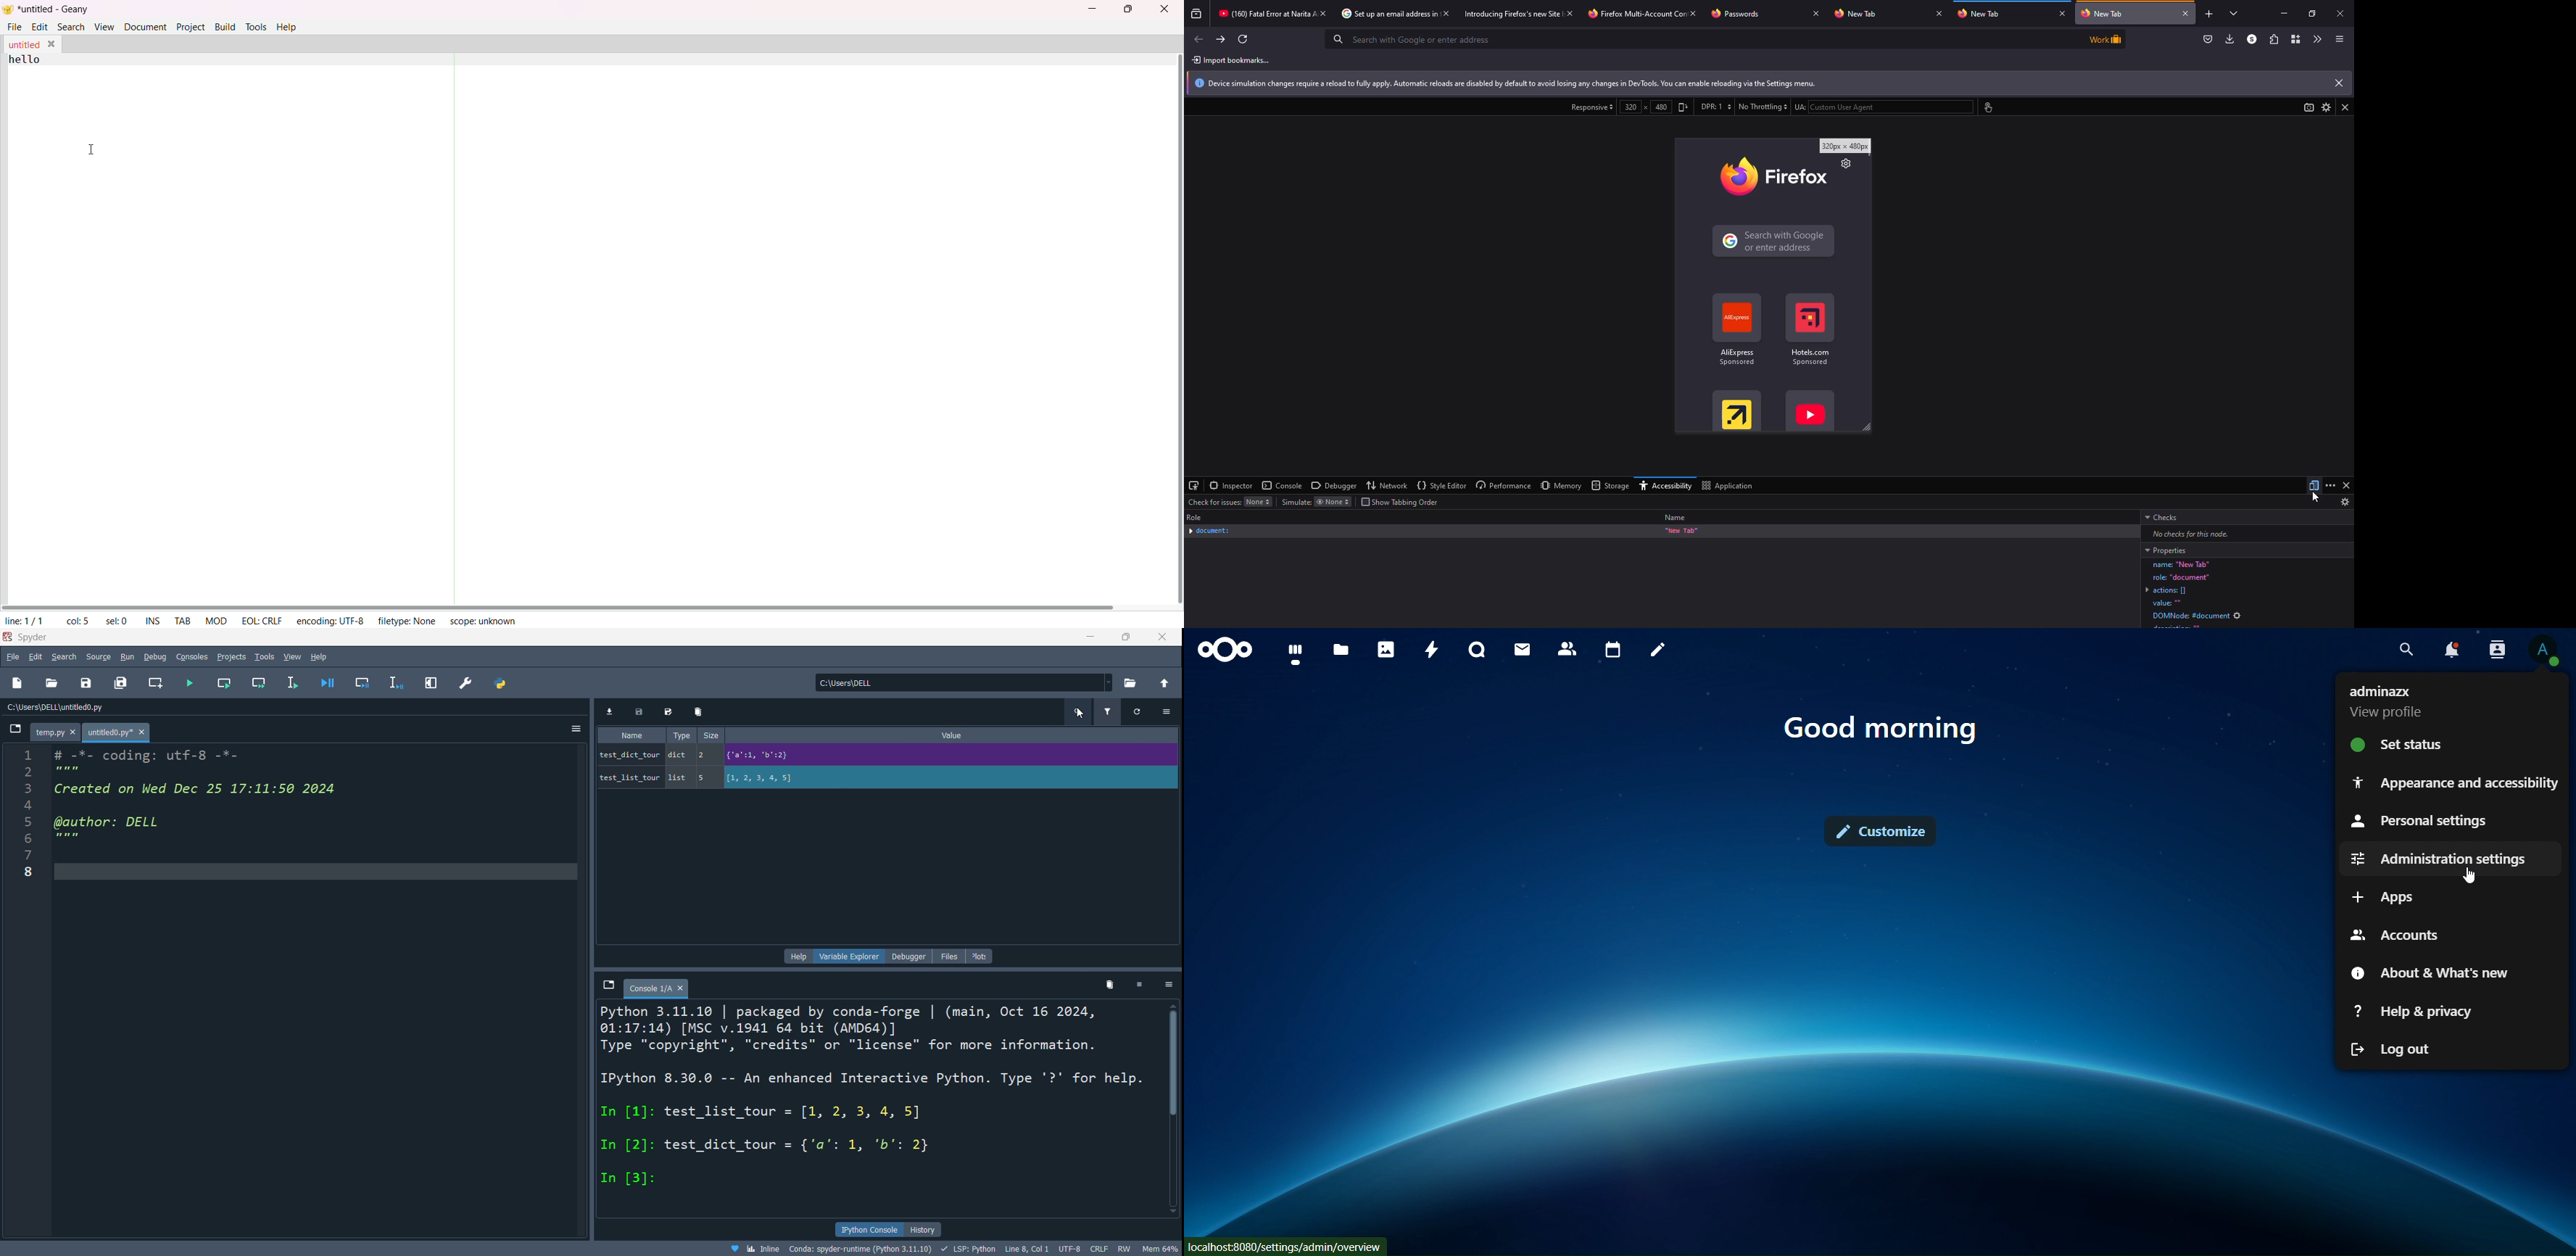 The image size is (2576, 1260). What do you see at coordinates (1700, 38) in the screenshot?
I see `search box` at bounding box center [1700, 38].